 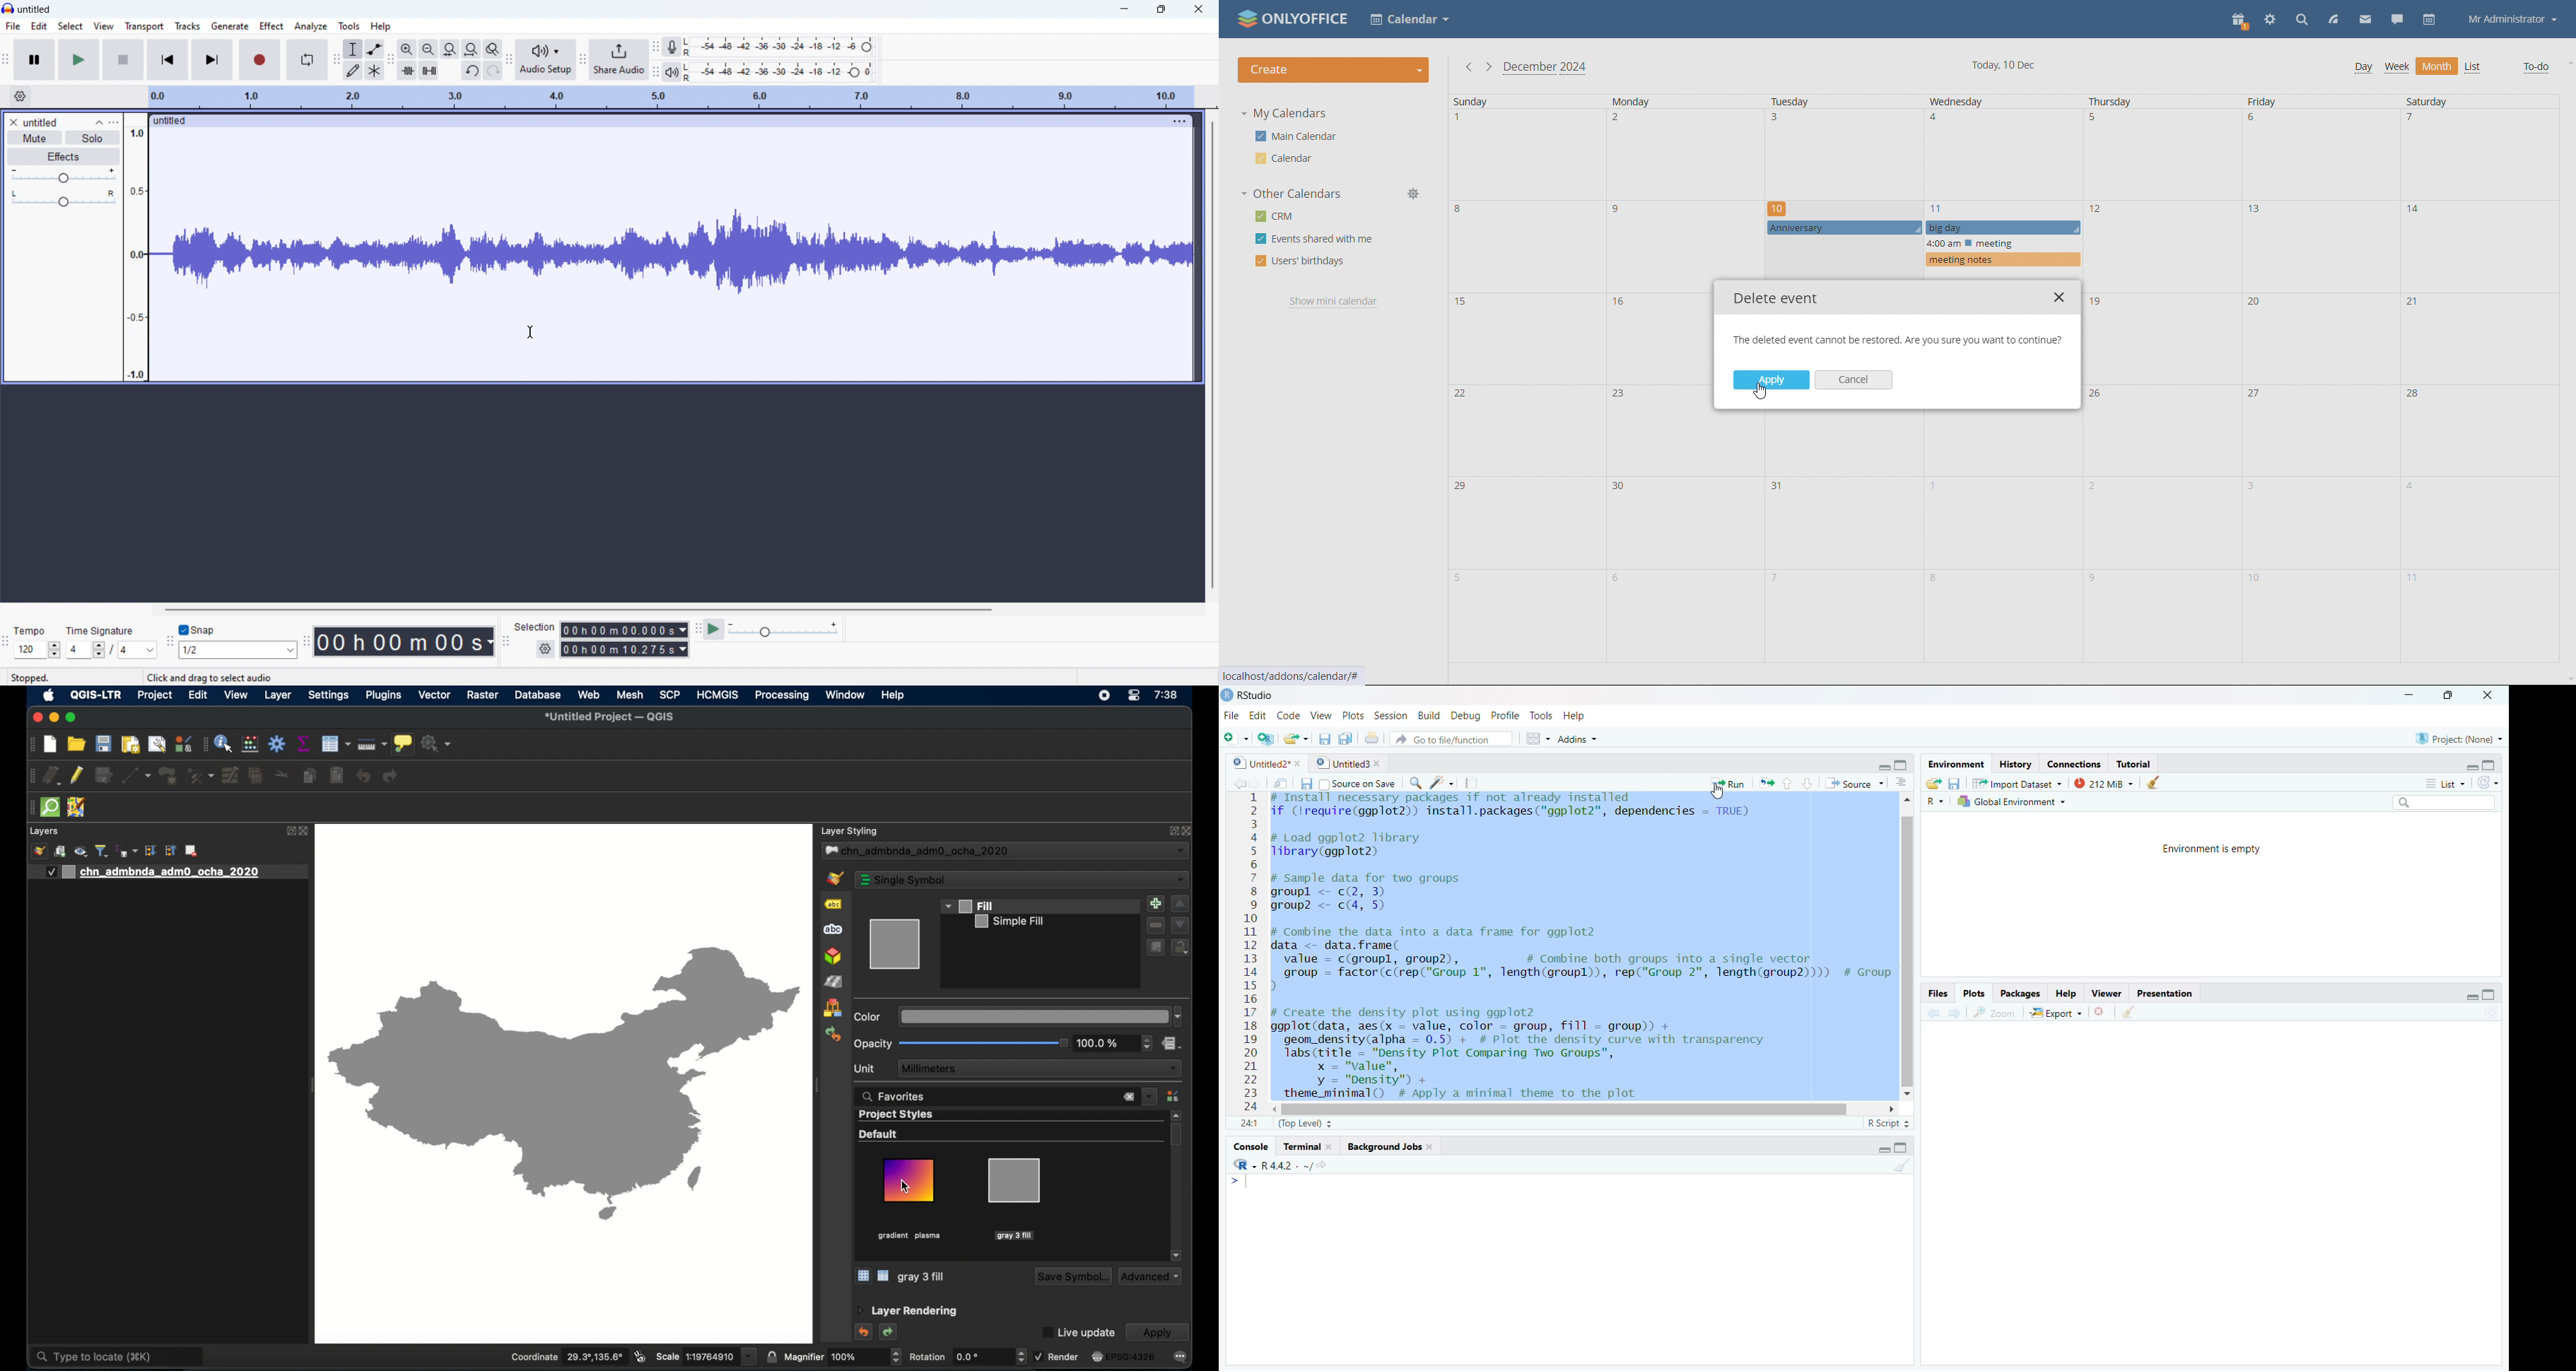 I want to click on connections, so click(x=2072, y=762).